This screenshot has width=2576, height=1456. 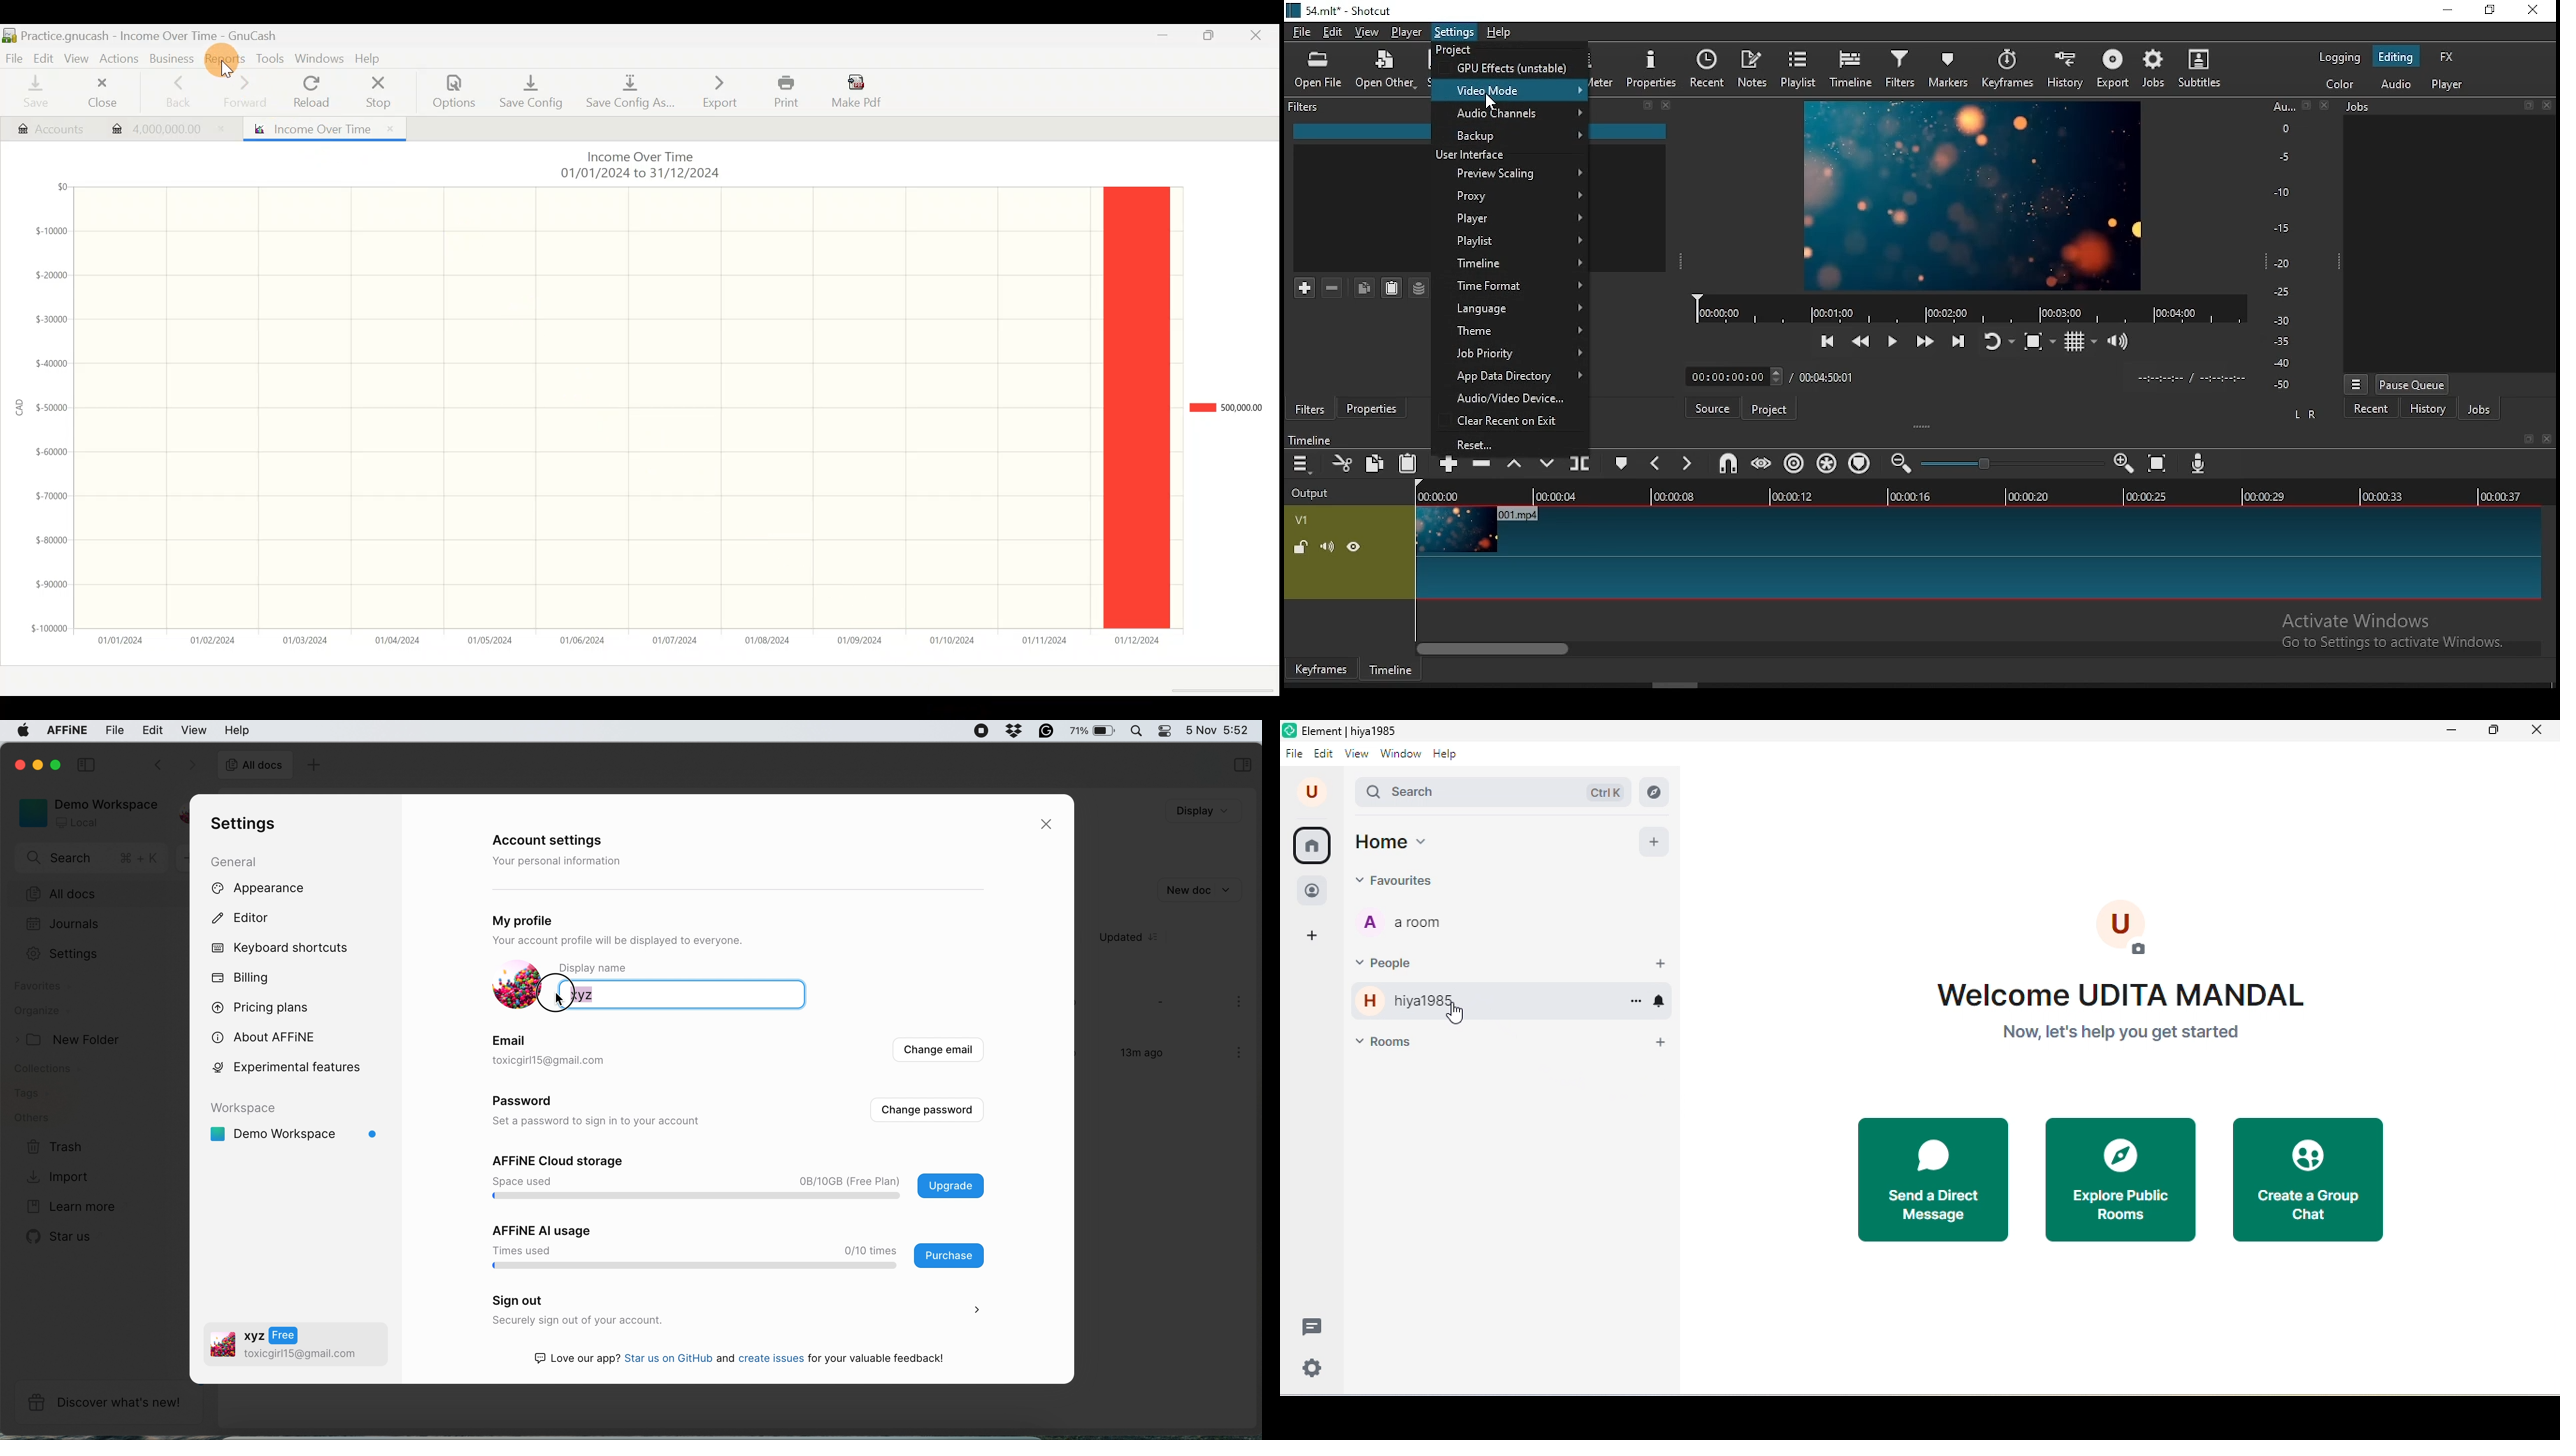 What do you see at coordinates (1900, 68) in the screenshot?
I see `filters` at bounding box center [1900, 68].